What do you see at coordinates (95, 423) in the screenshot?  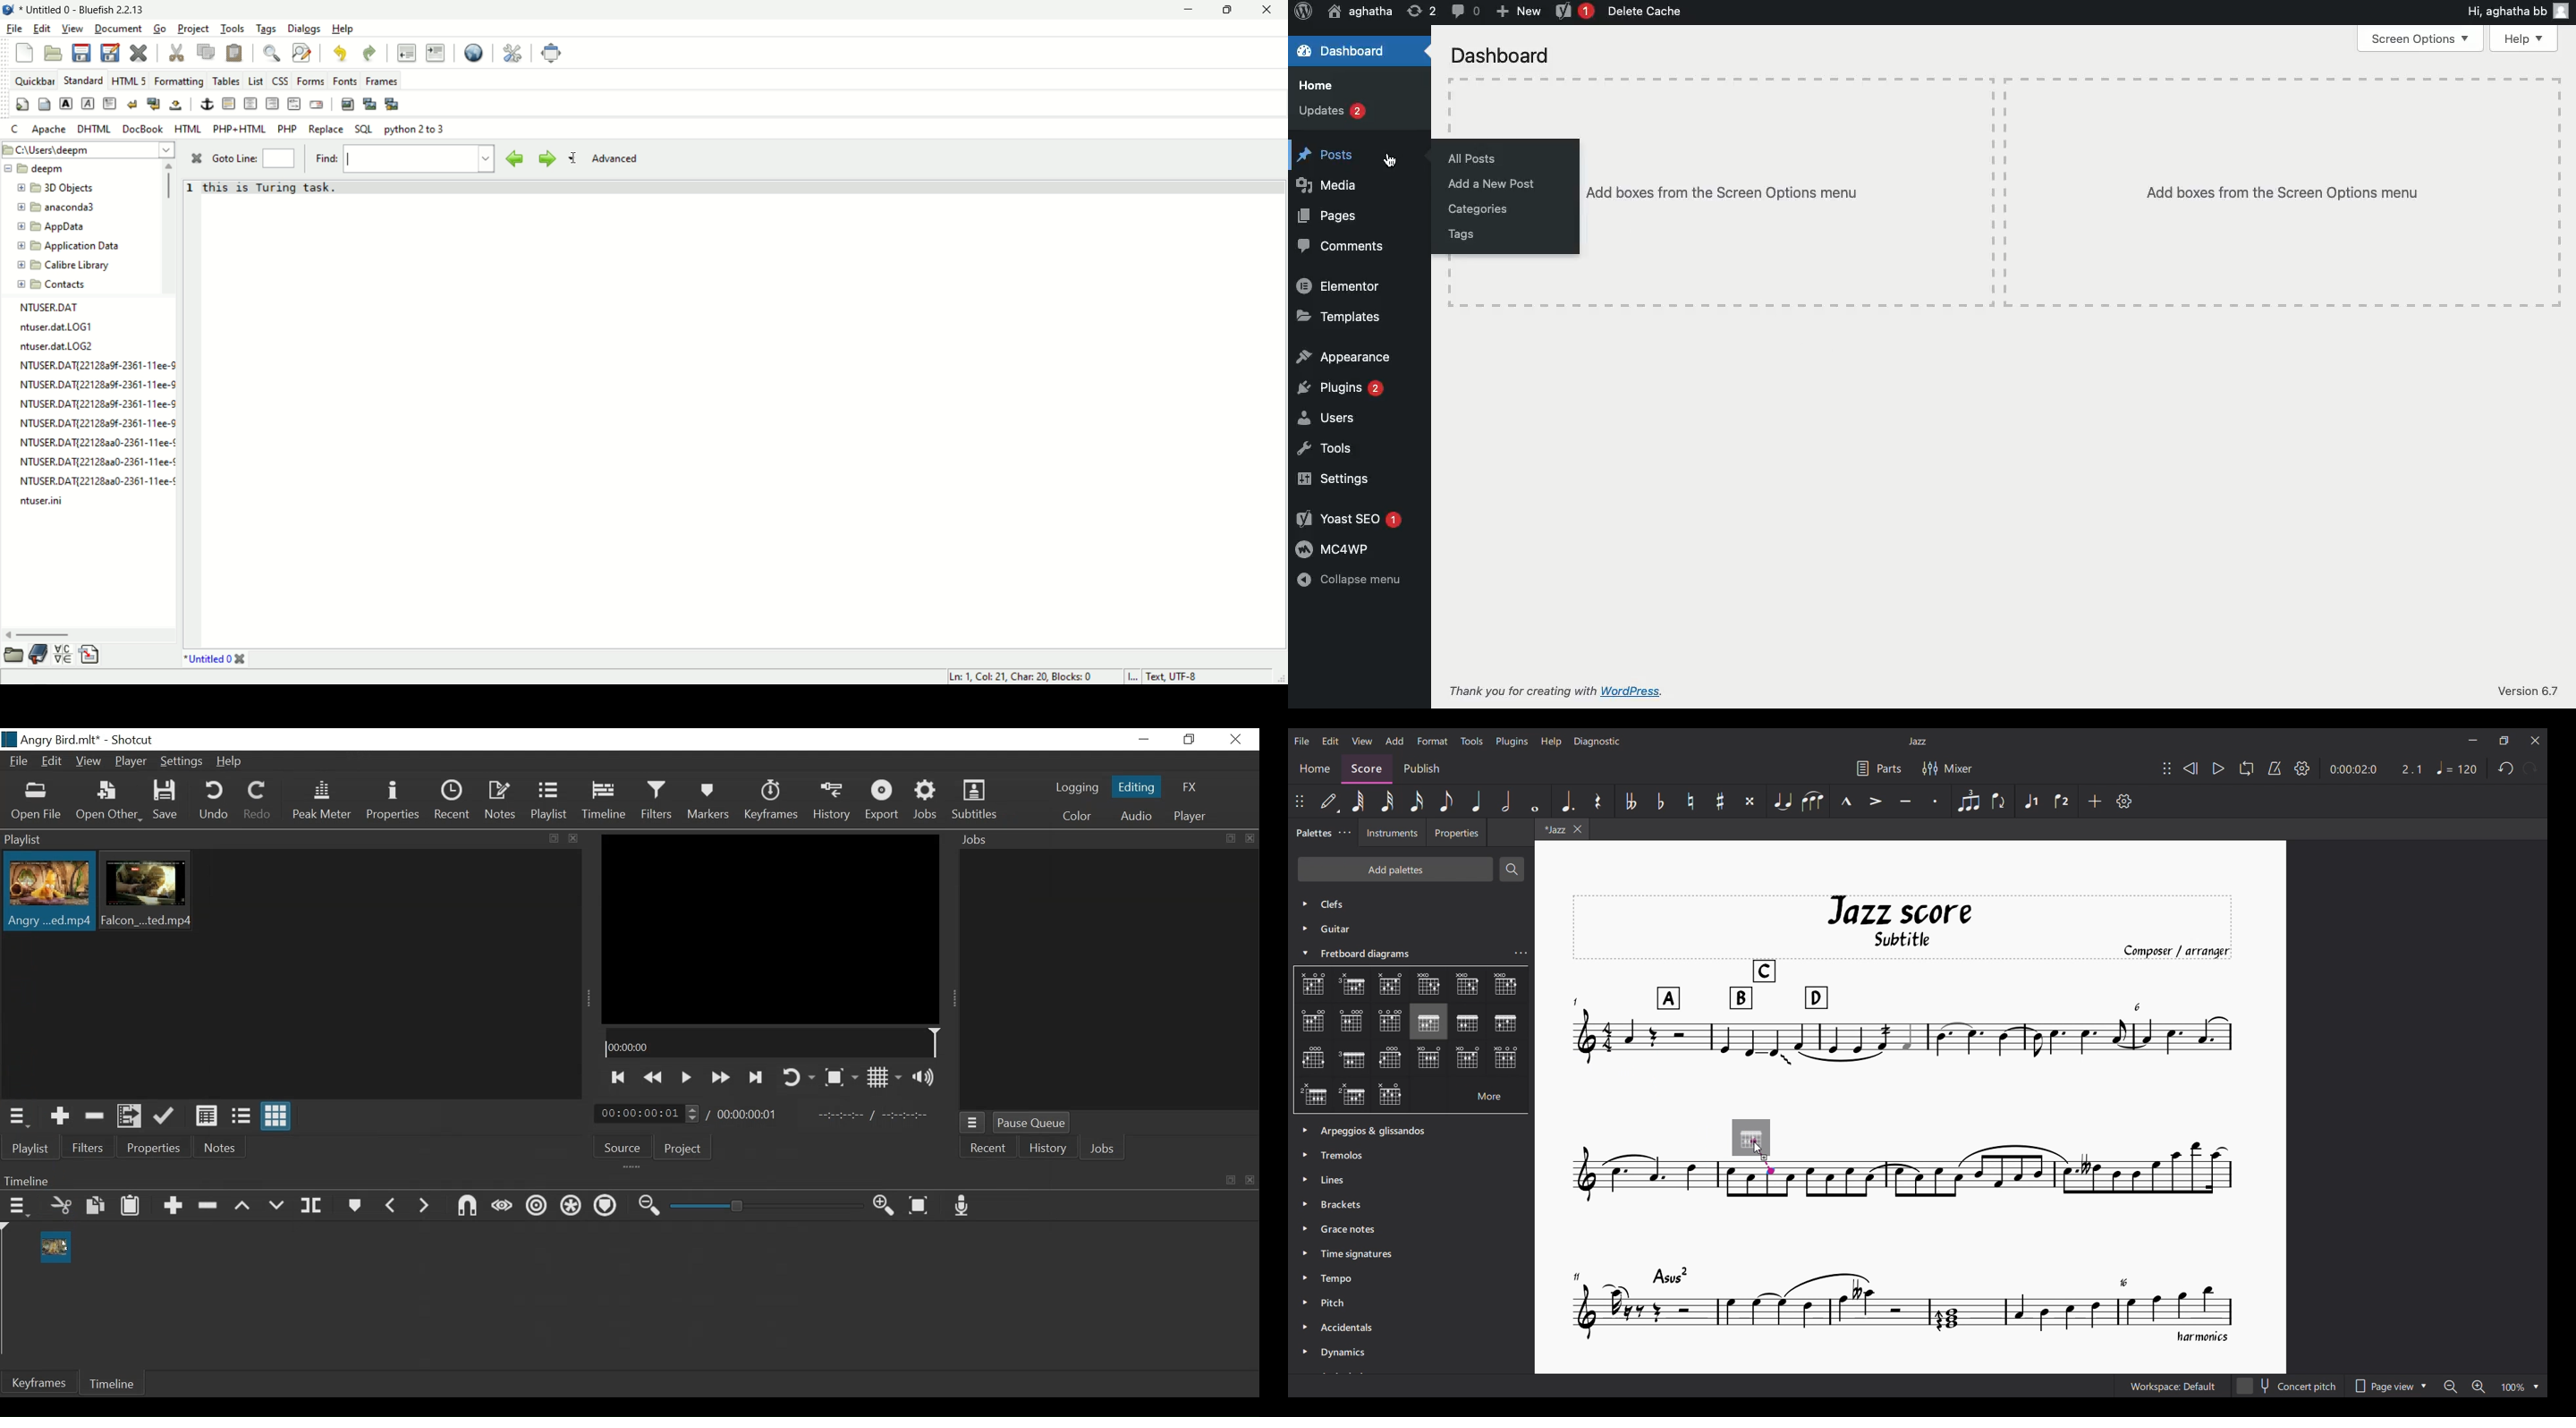 I see `NTUSER.DATI221282a9f-2361-11ee-8` at bounding box center [95, 423].